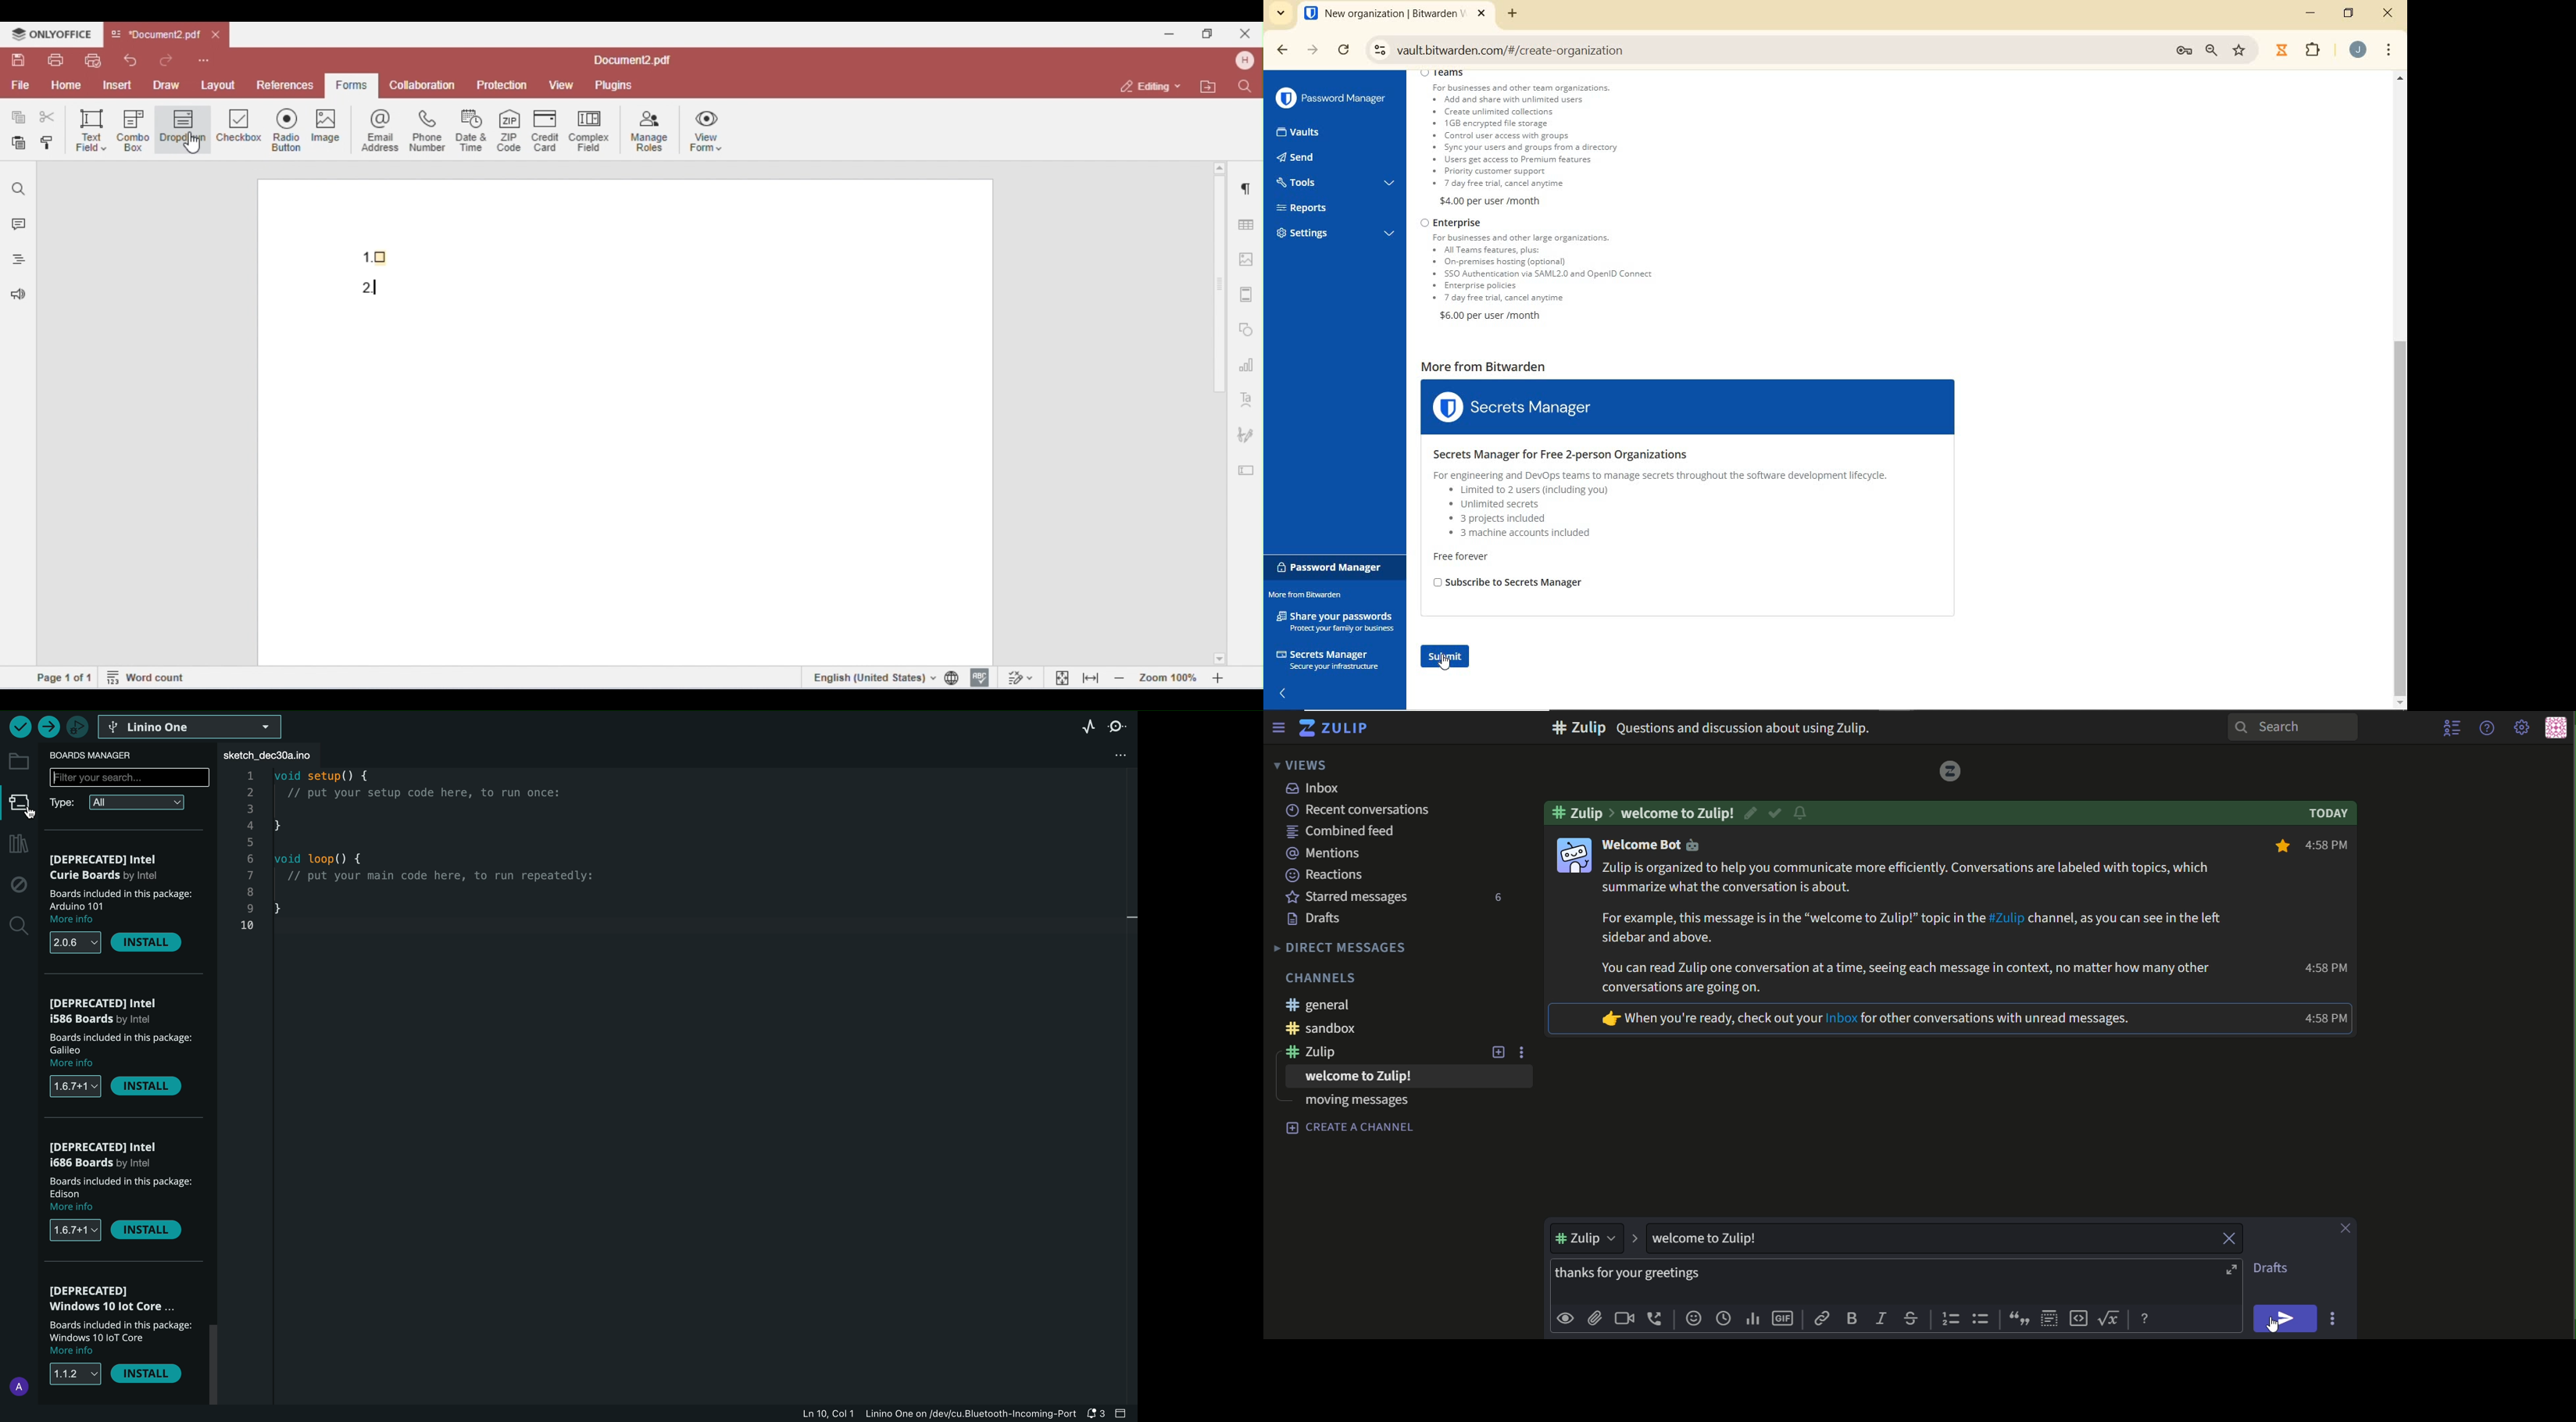 Image resolution: width=2576 pixels, height=1428 pixels. Describe the element at coordinates (1527, 1052) in the screenshot. I see `options` at that location.